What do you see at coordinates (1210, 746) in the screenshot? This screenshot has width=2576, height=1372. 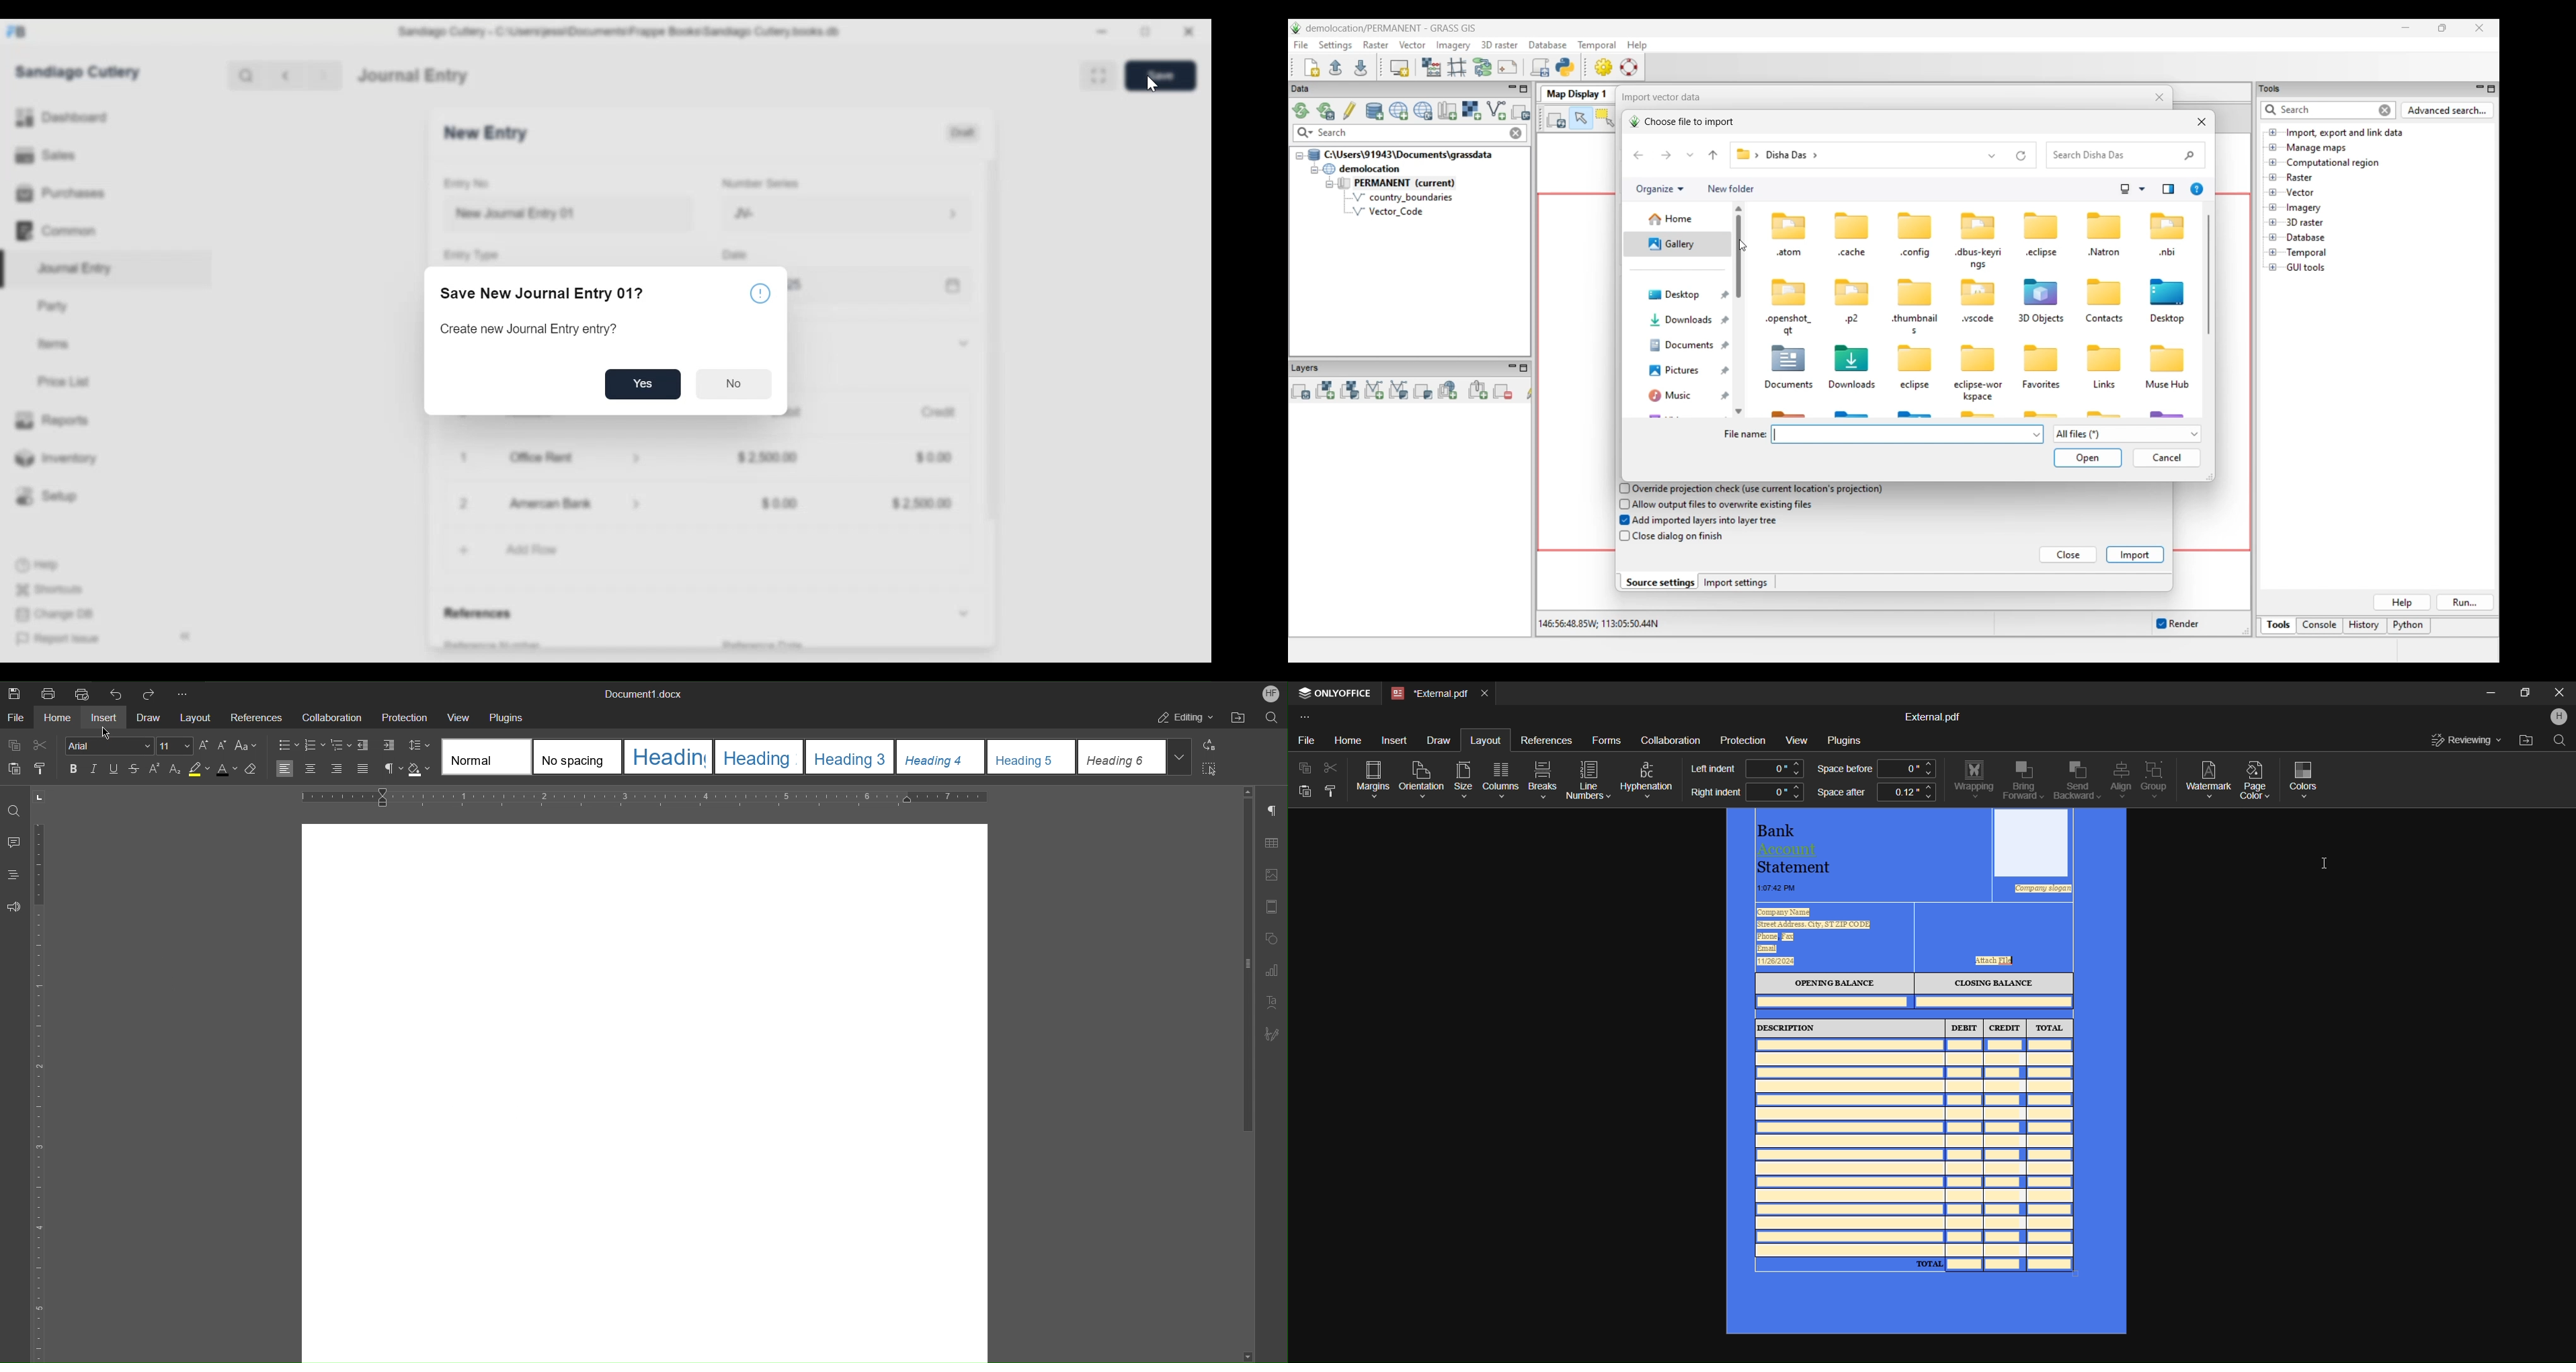 I see `Replace` at bounding box center [1210, 746].